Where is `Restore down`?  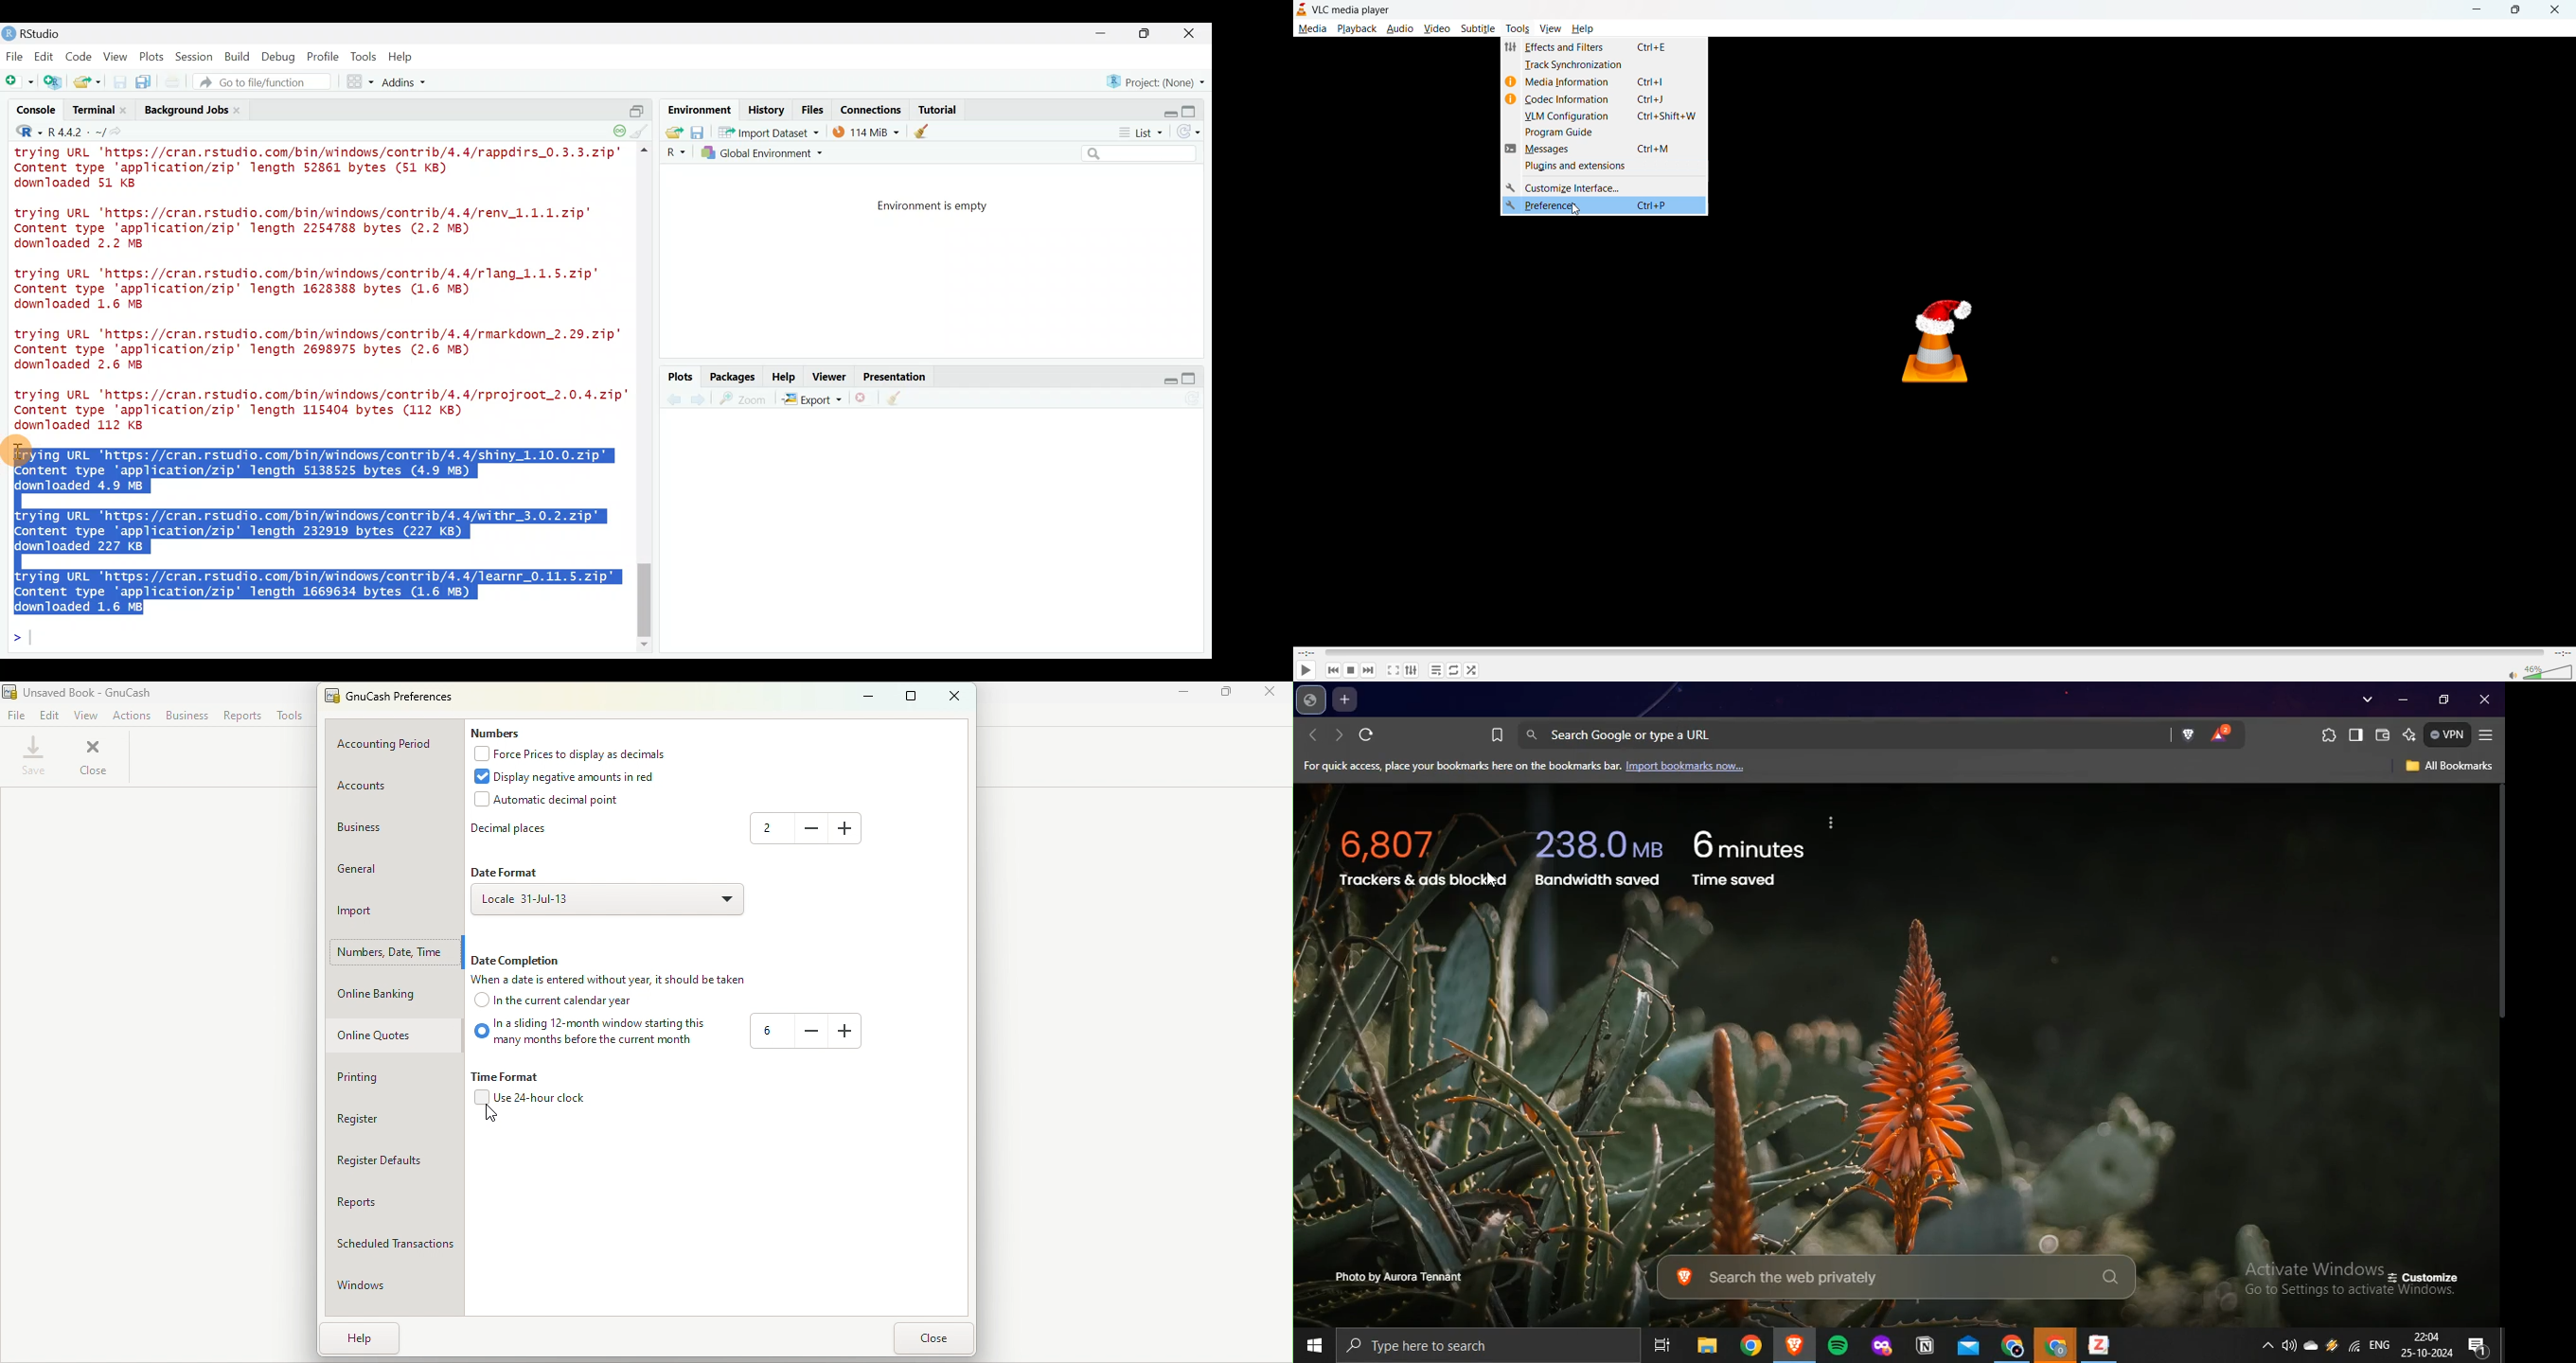
Restore down is located at coordinates (1165, 109).